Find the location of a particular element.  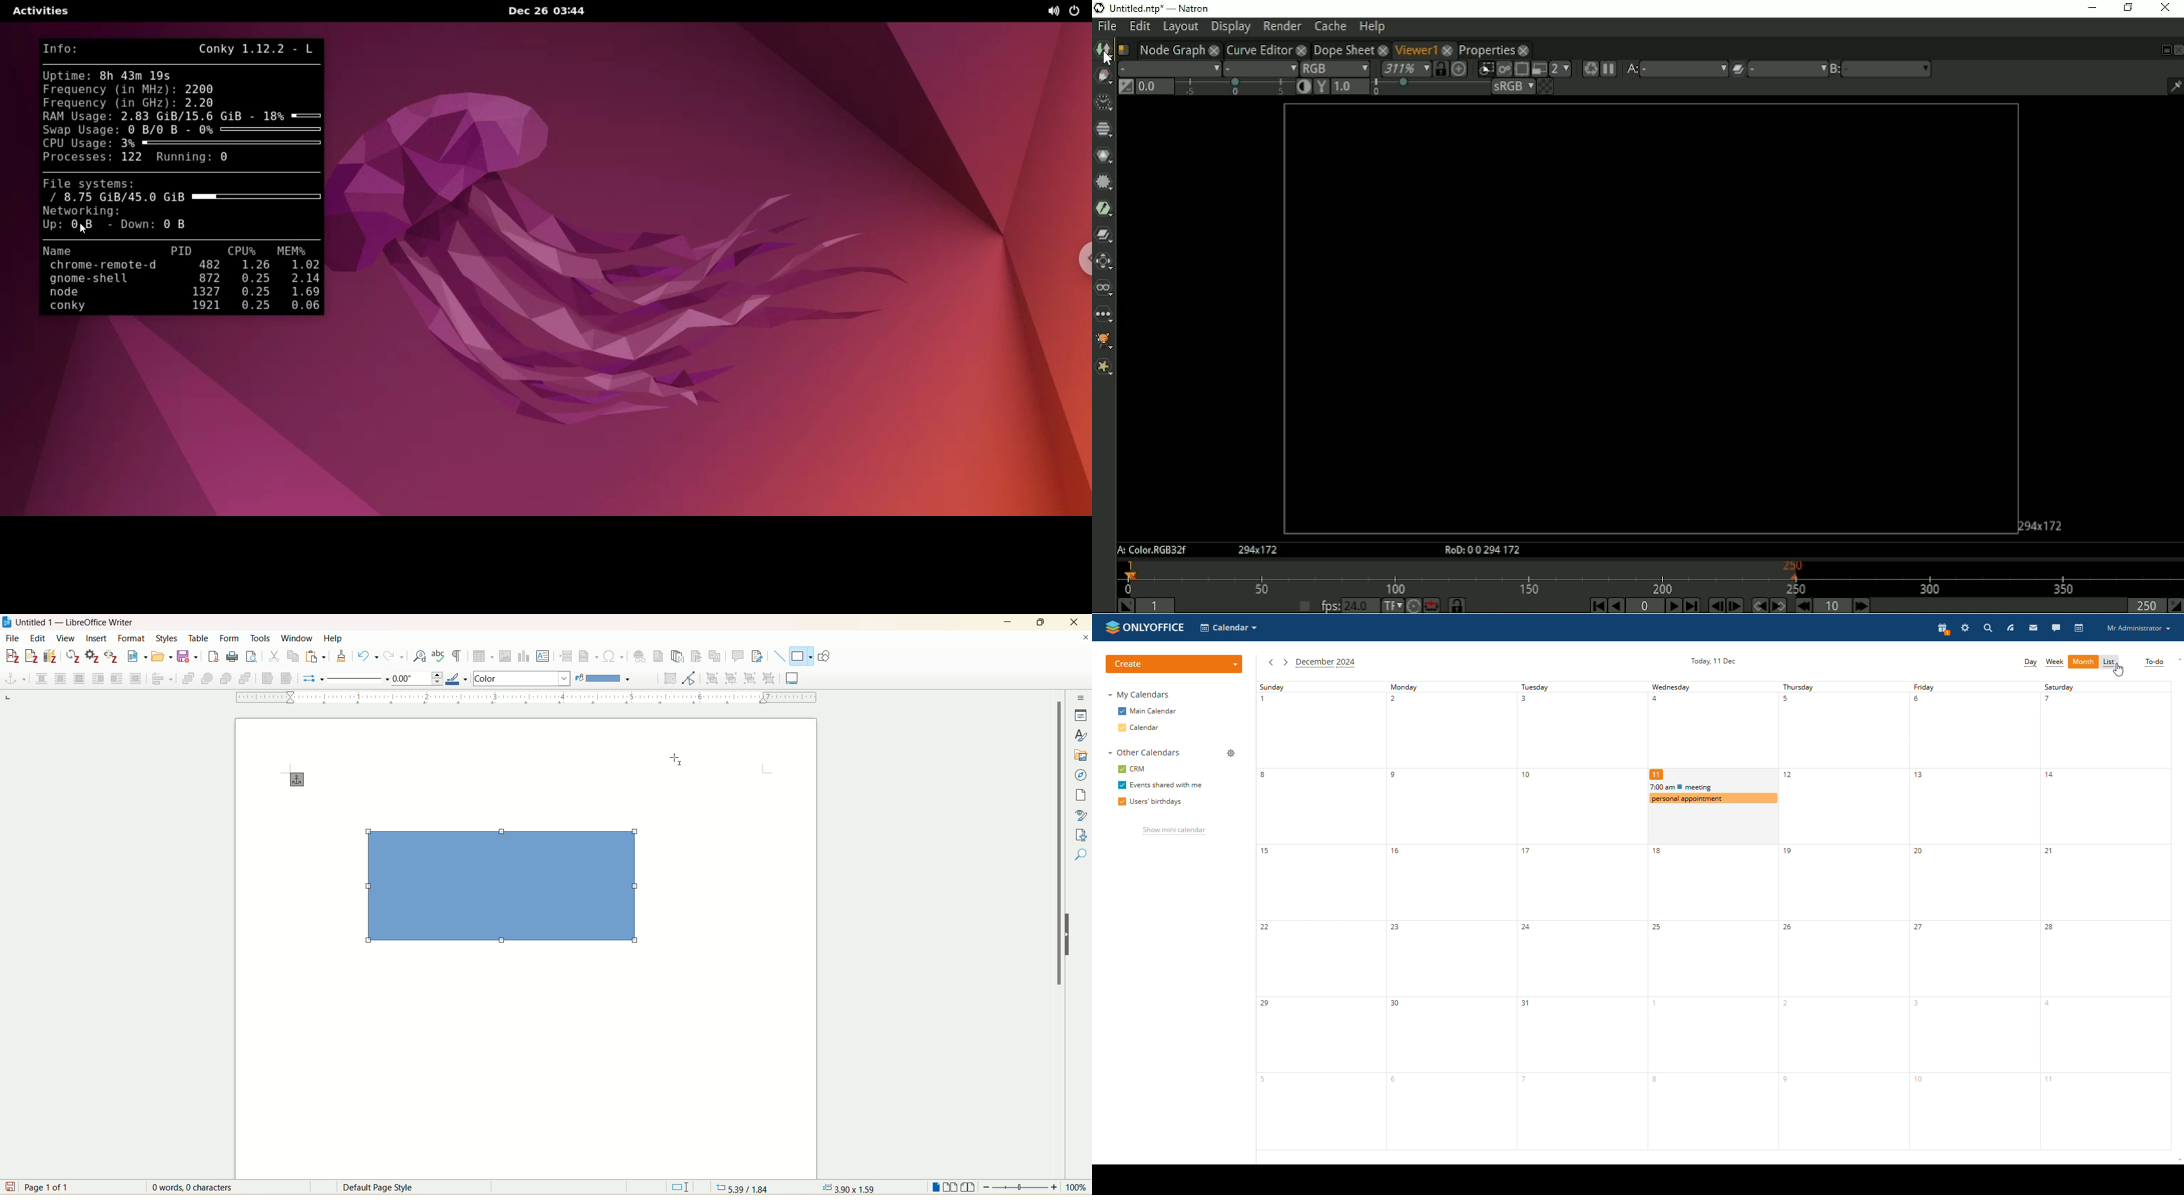

bring to front is located at coordinates (190, 678).